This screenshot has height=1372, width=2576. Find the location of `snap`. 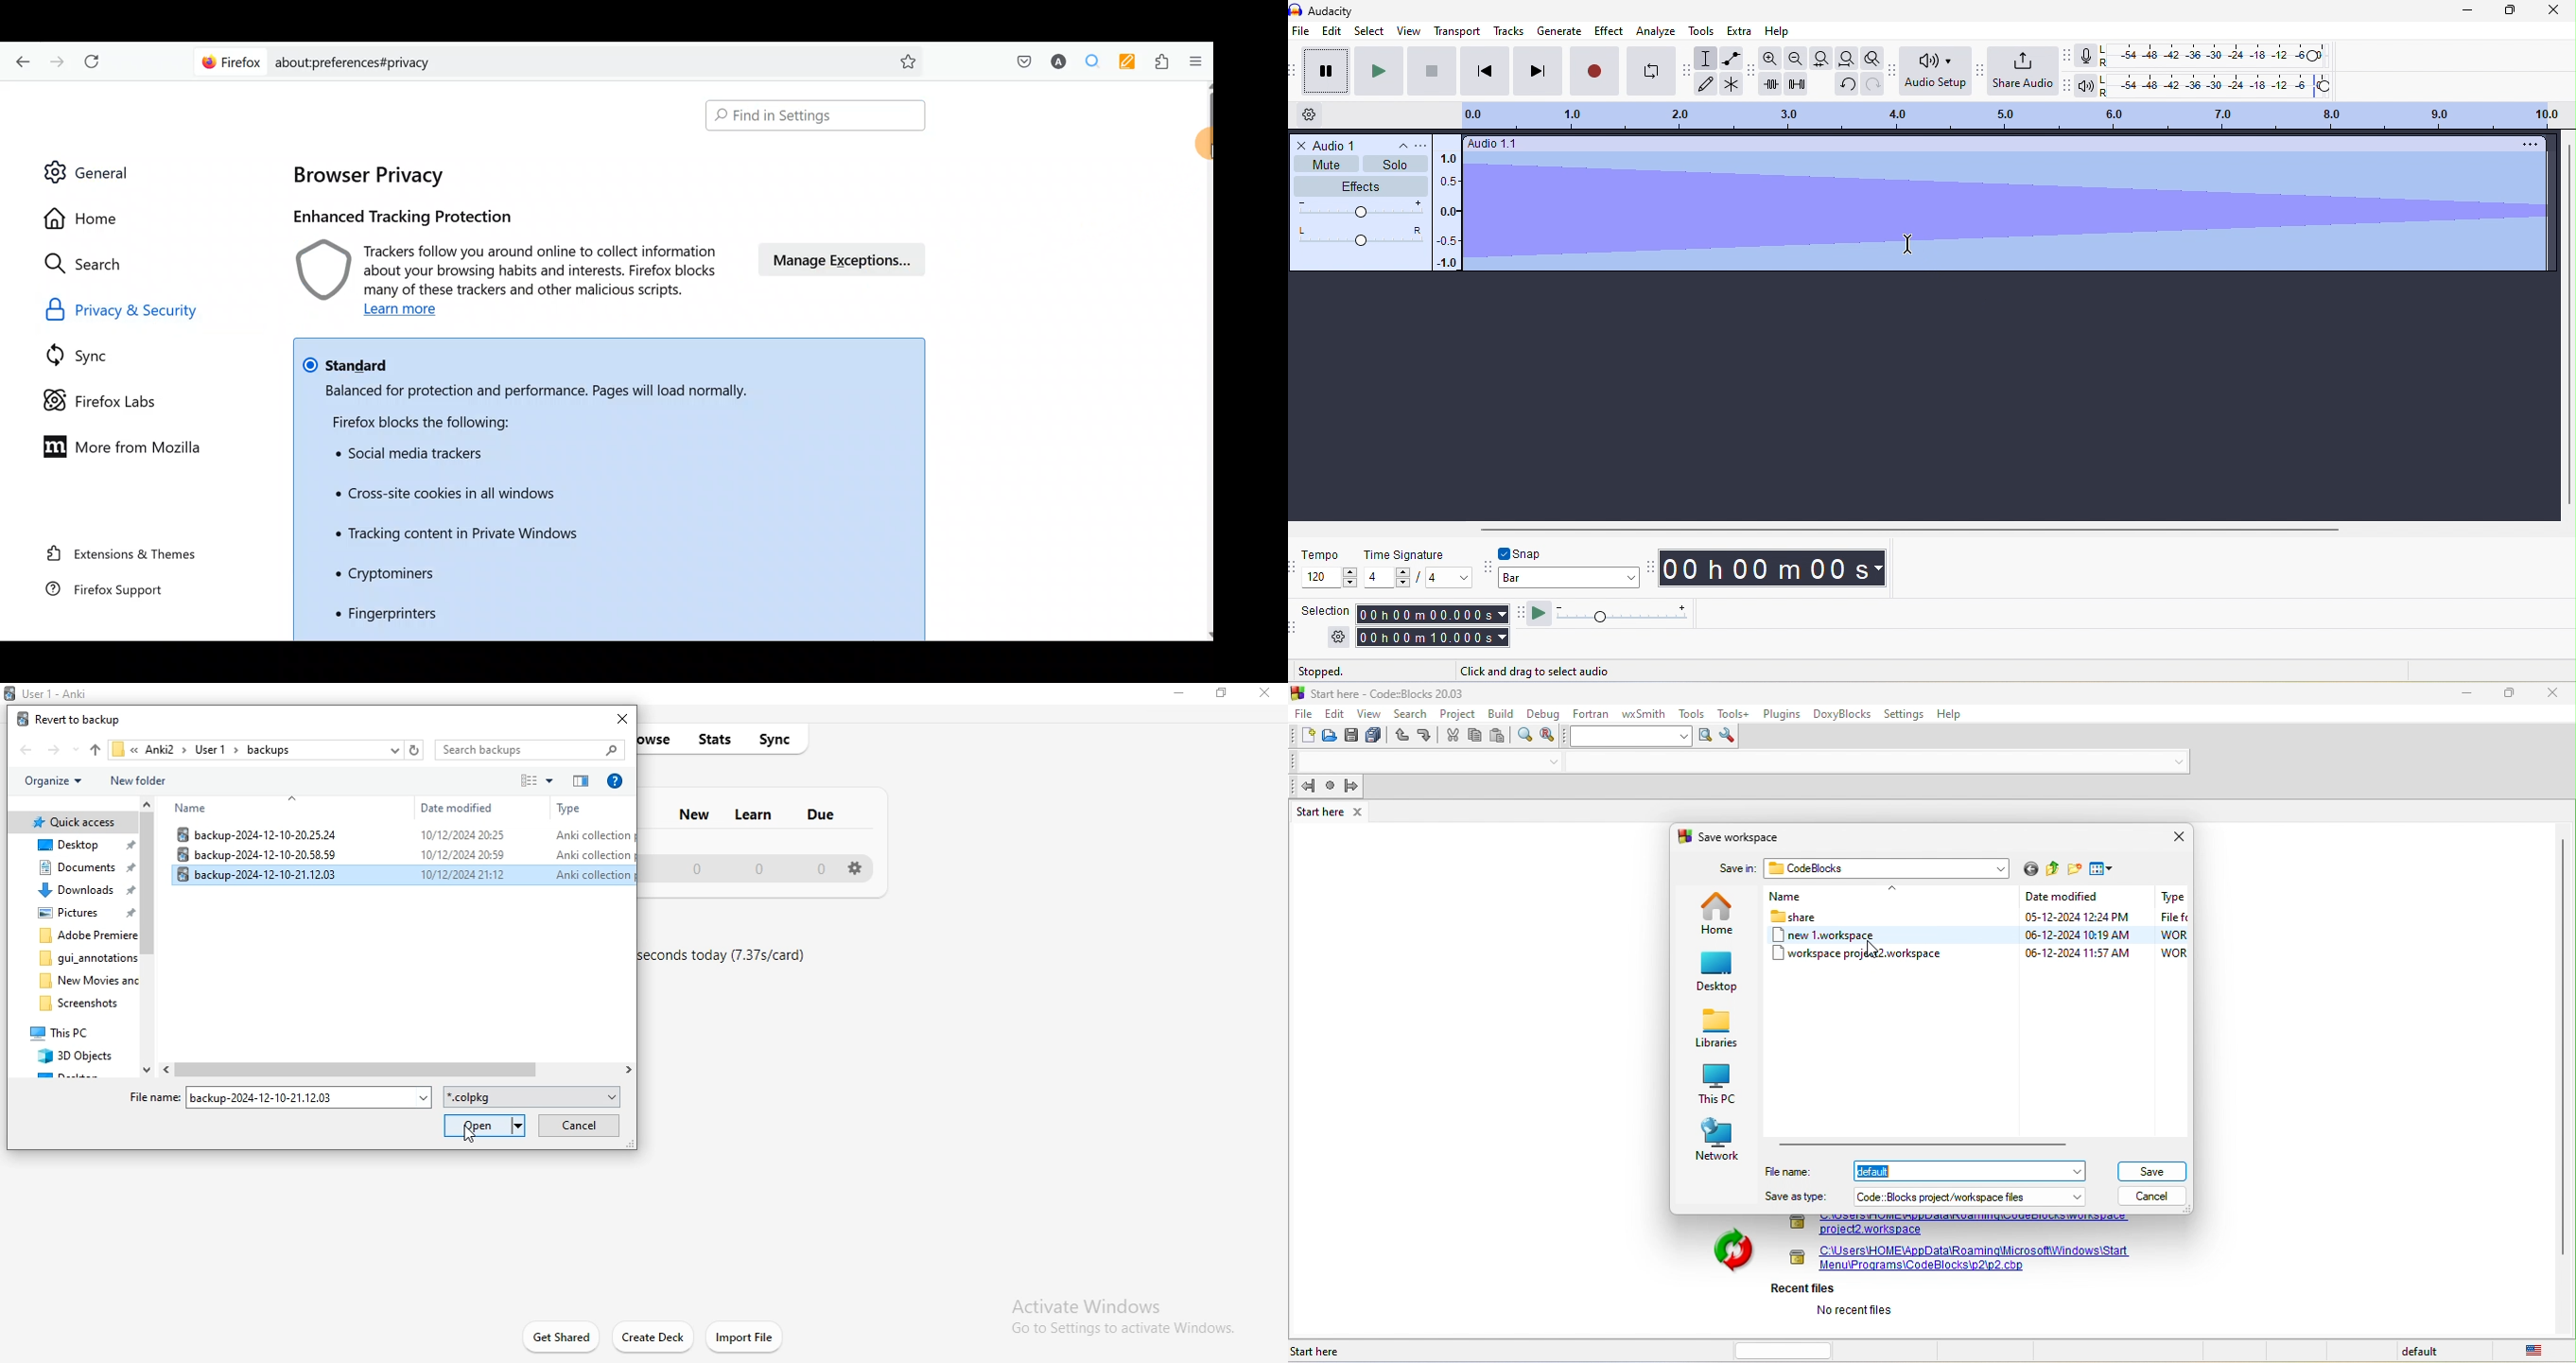

snap is located at coordinates (1538, 552).